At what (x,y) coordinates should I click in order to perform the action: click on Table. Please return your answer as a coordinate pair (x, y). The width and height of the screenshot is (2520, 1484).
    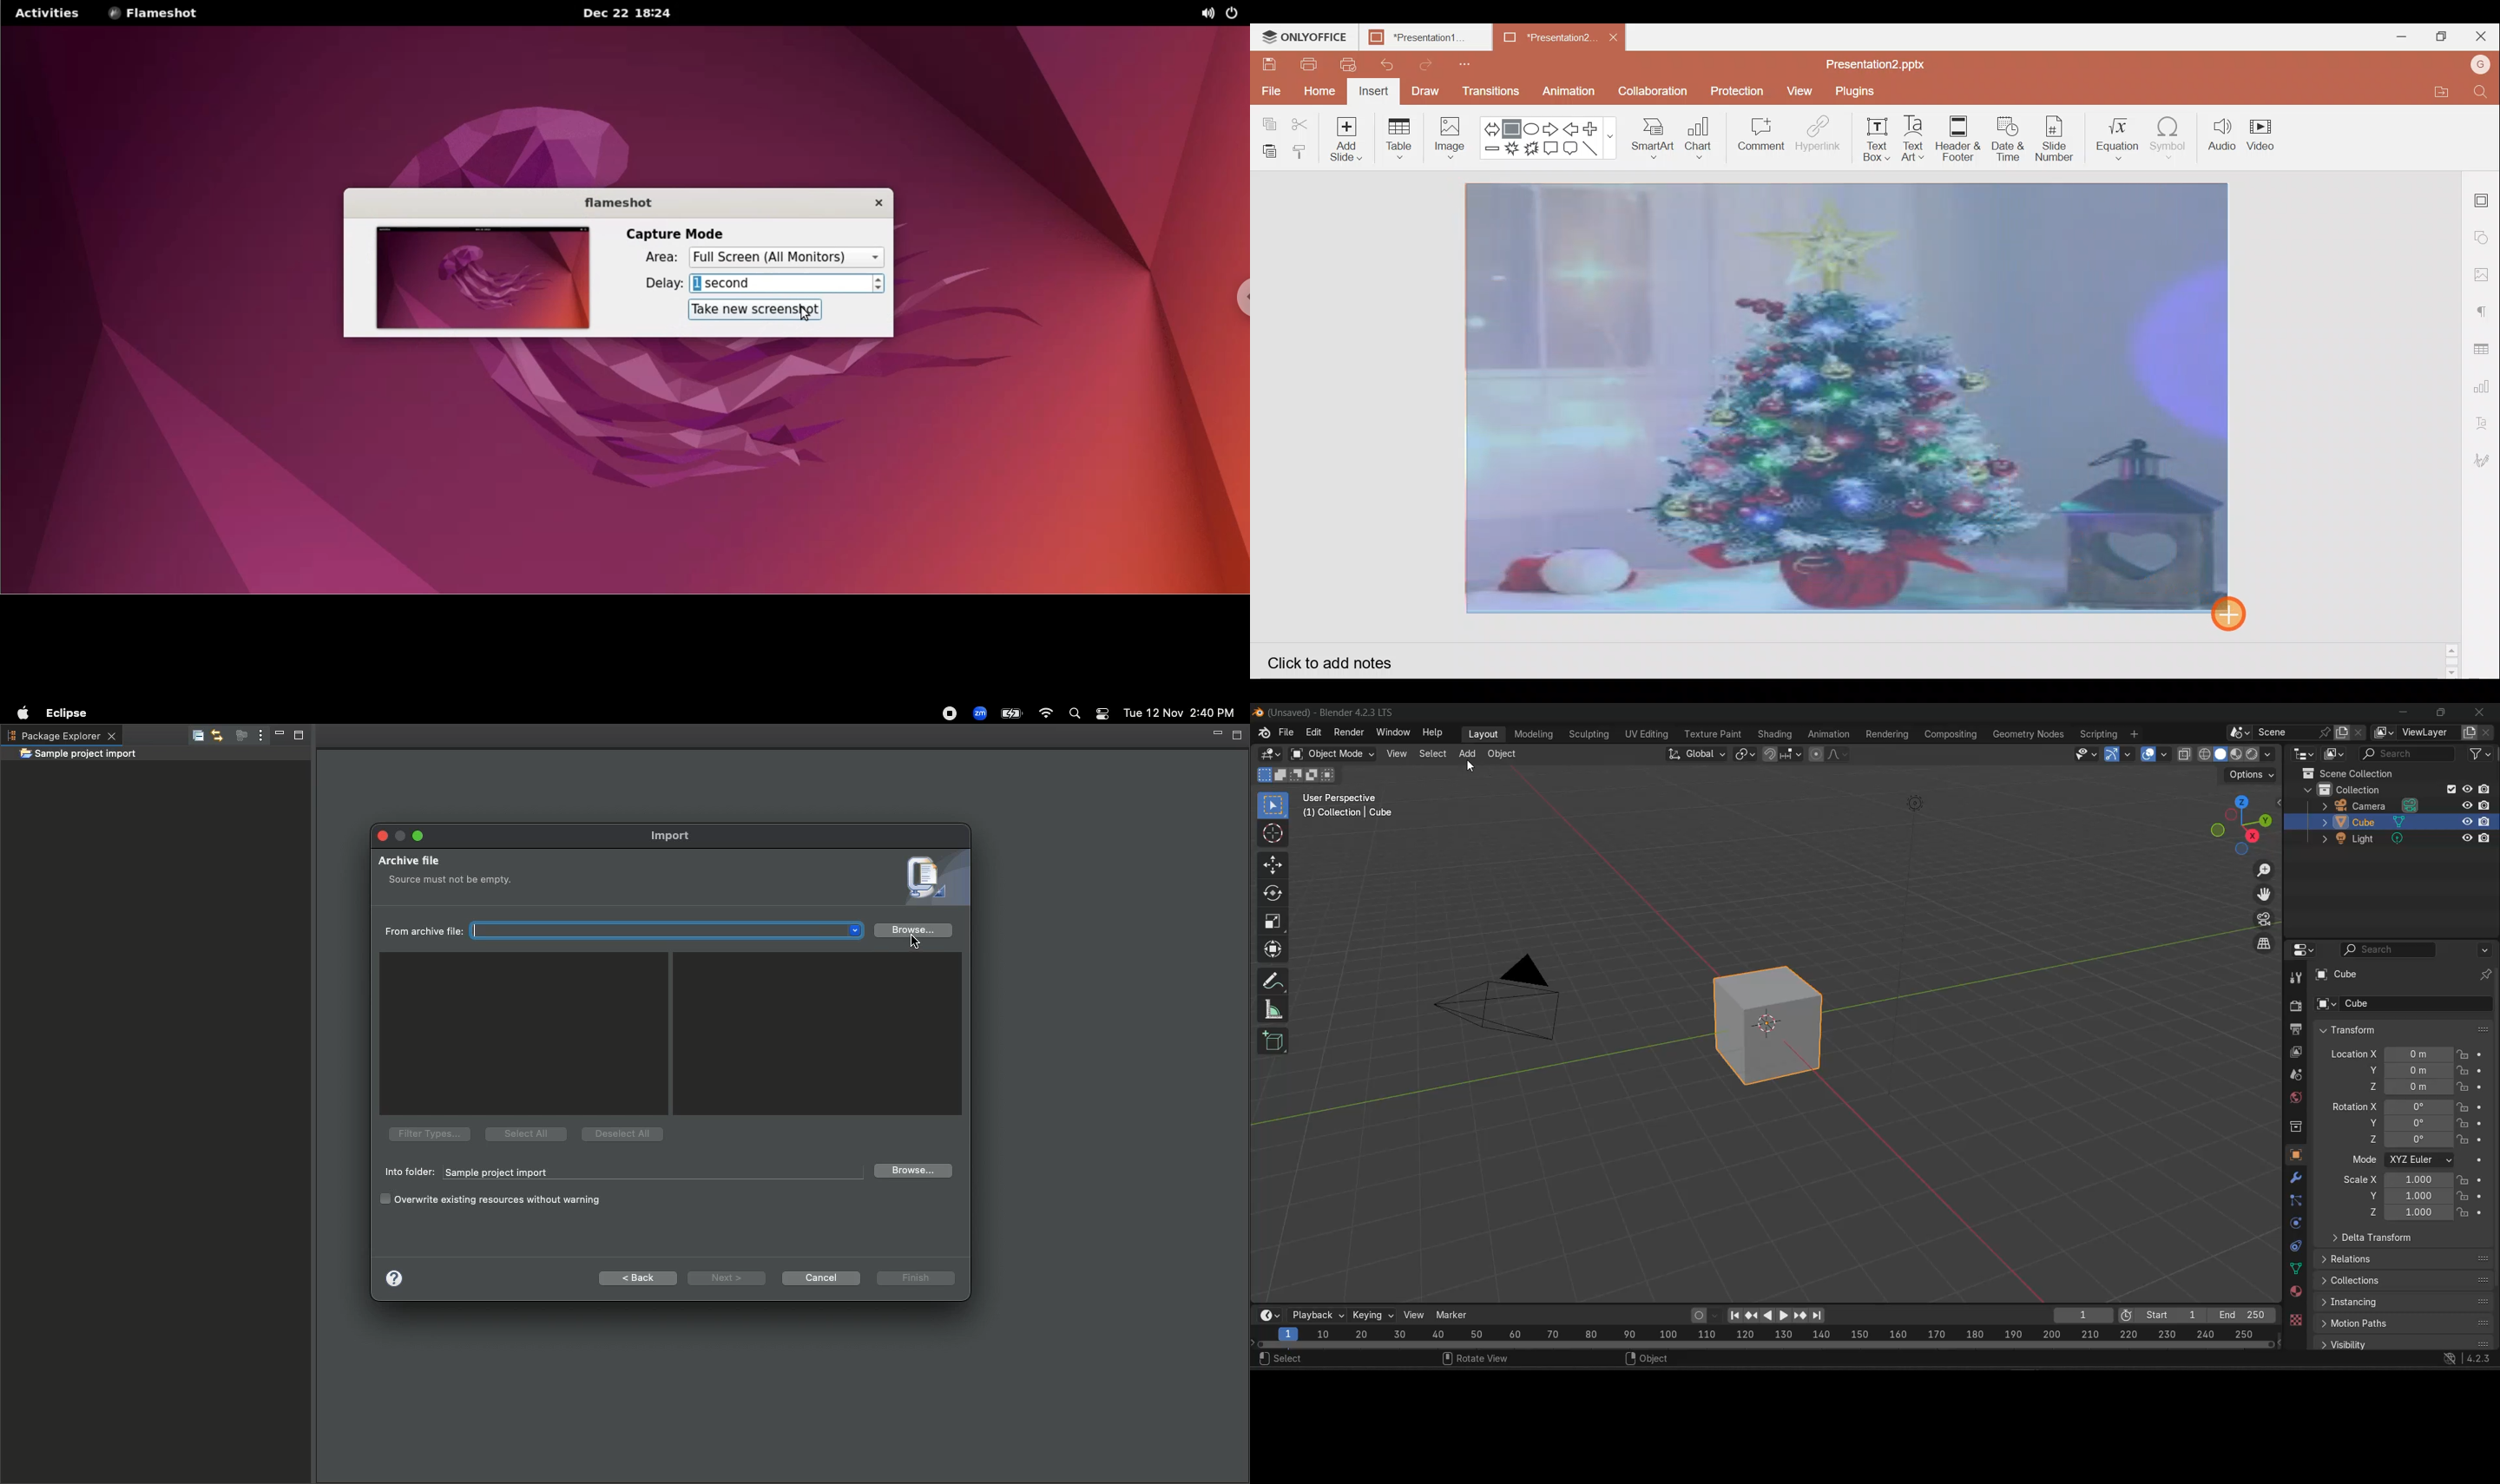
    Looking at the image, I should click on (1402, 137).